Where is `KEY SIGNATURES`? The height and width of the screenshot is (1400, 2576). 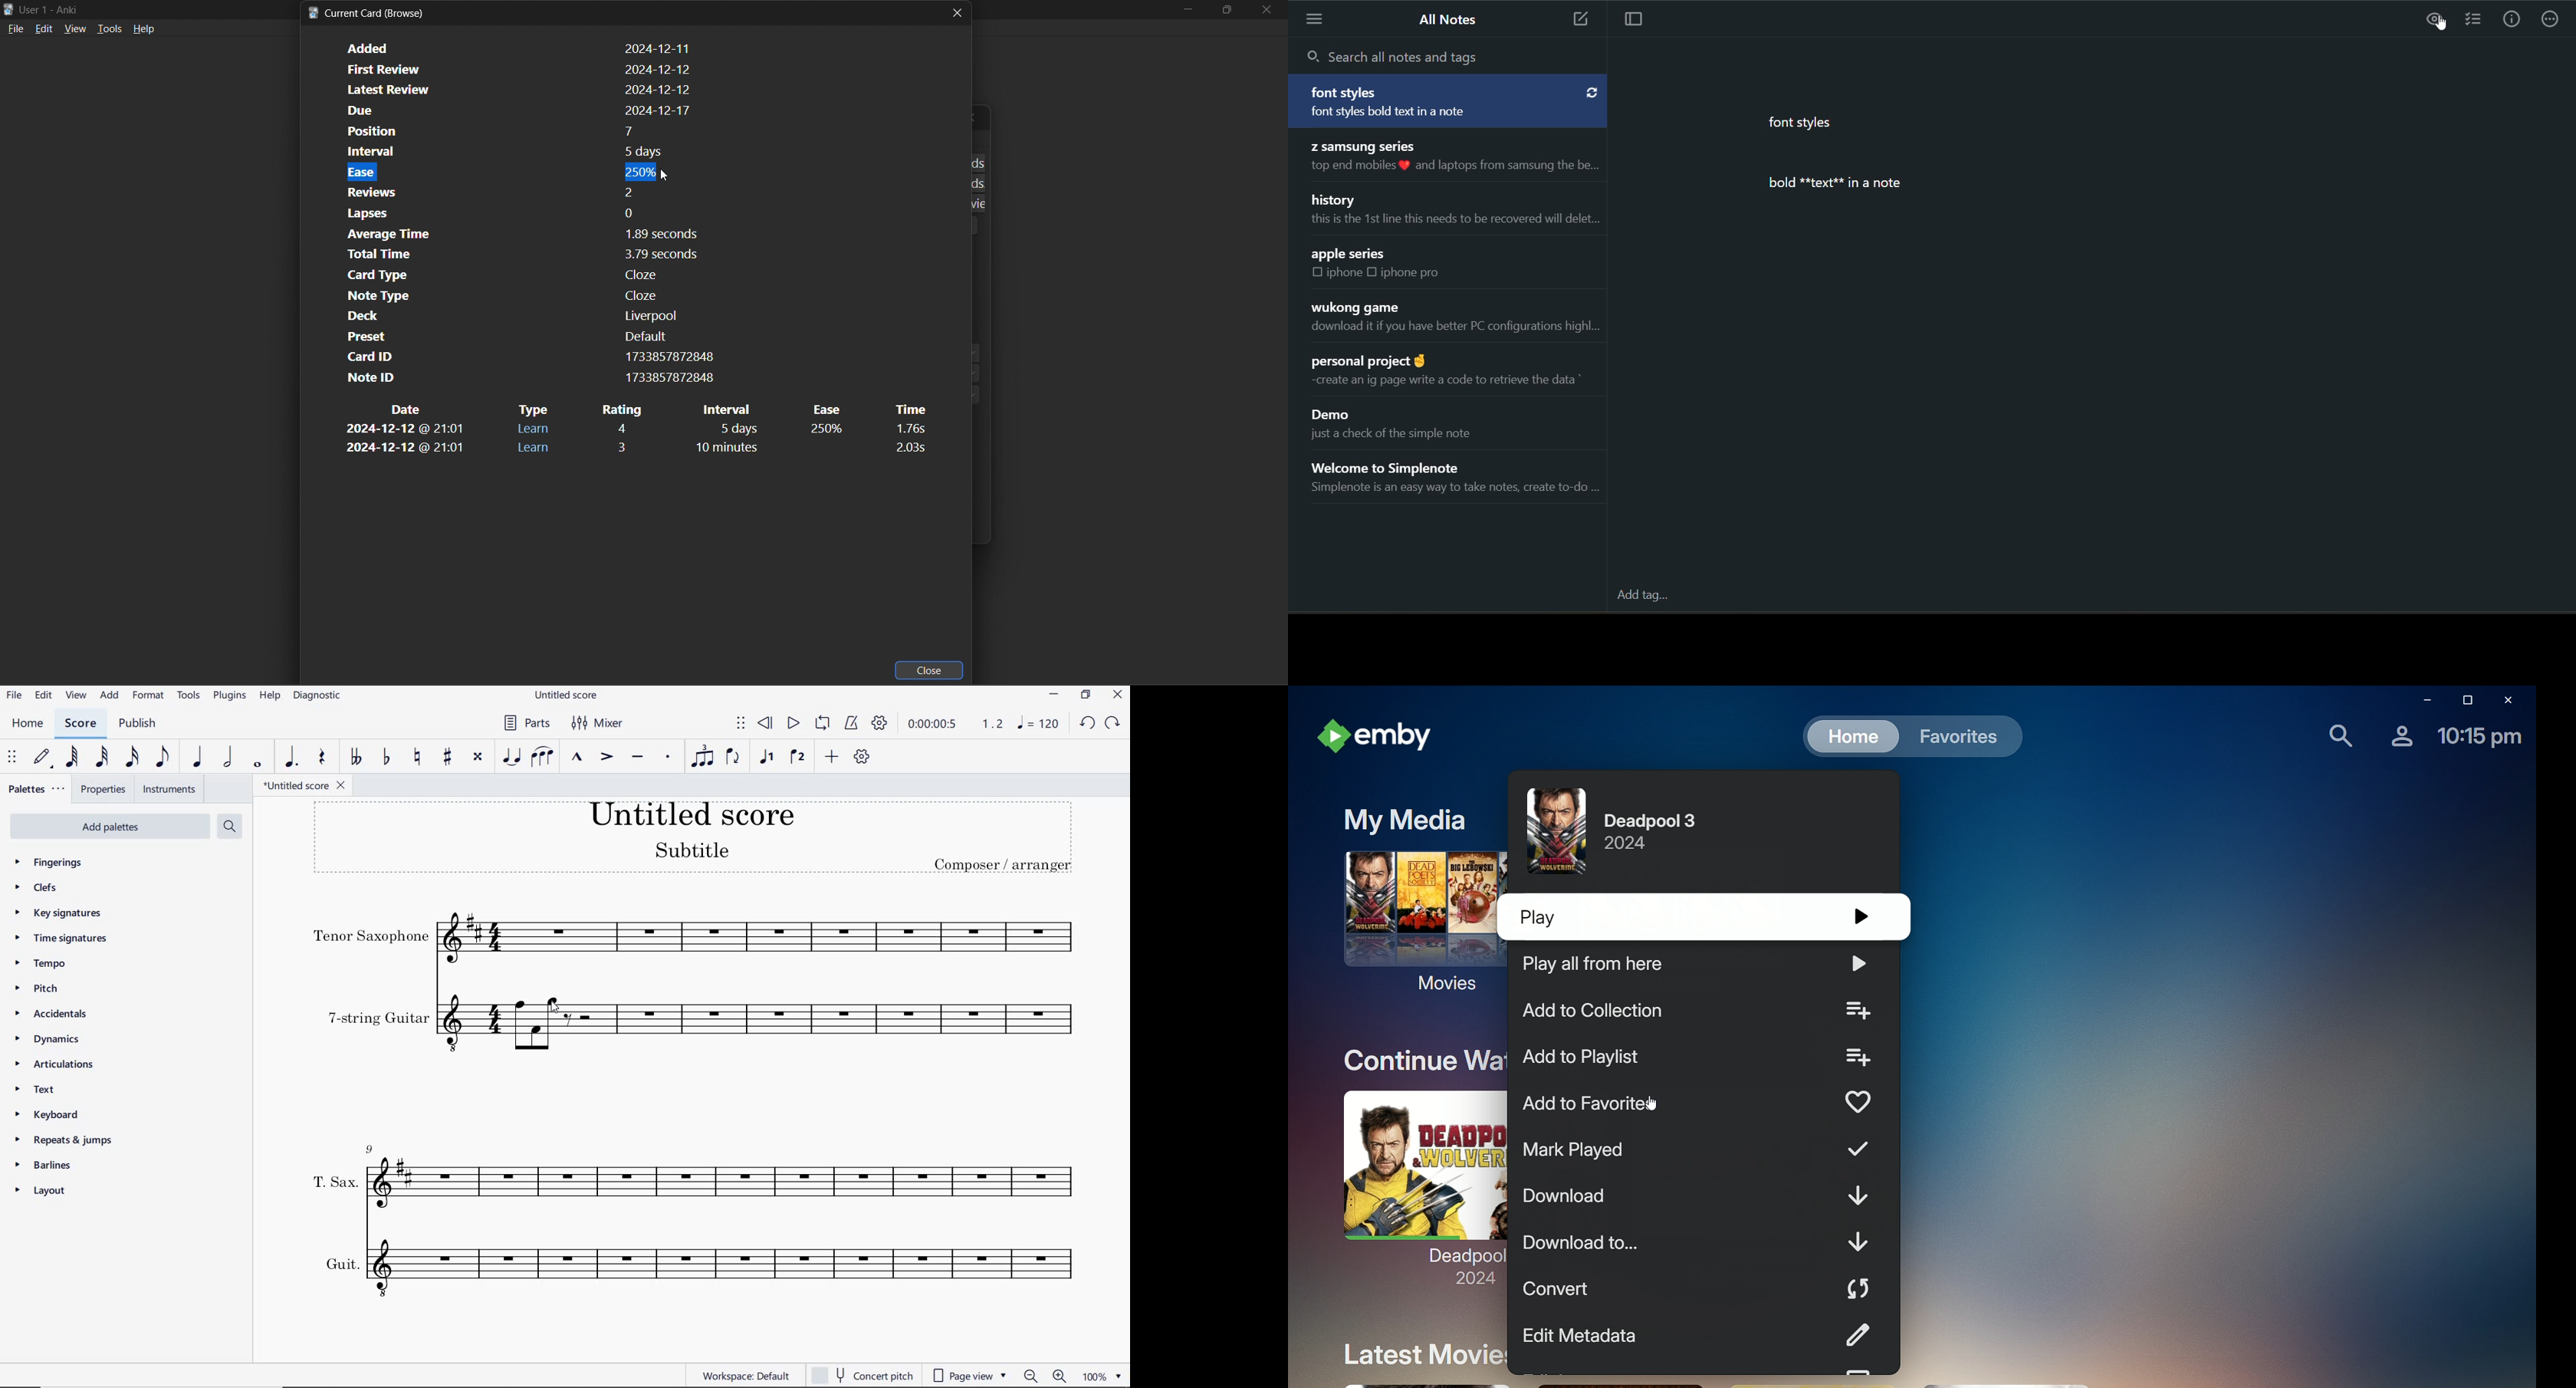
KEY SIGNATURES is located at coordinates (65, 912).